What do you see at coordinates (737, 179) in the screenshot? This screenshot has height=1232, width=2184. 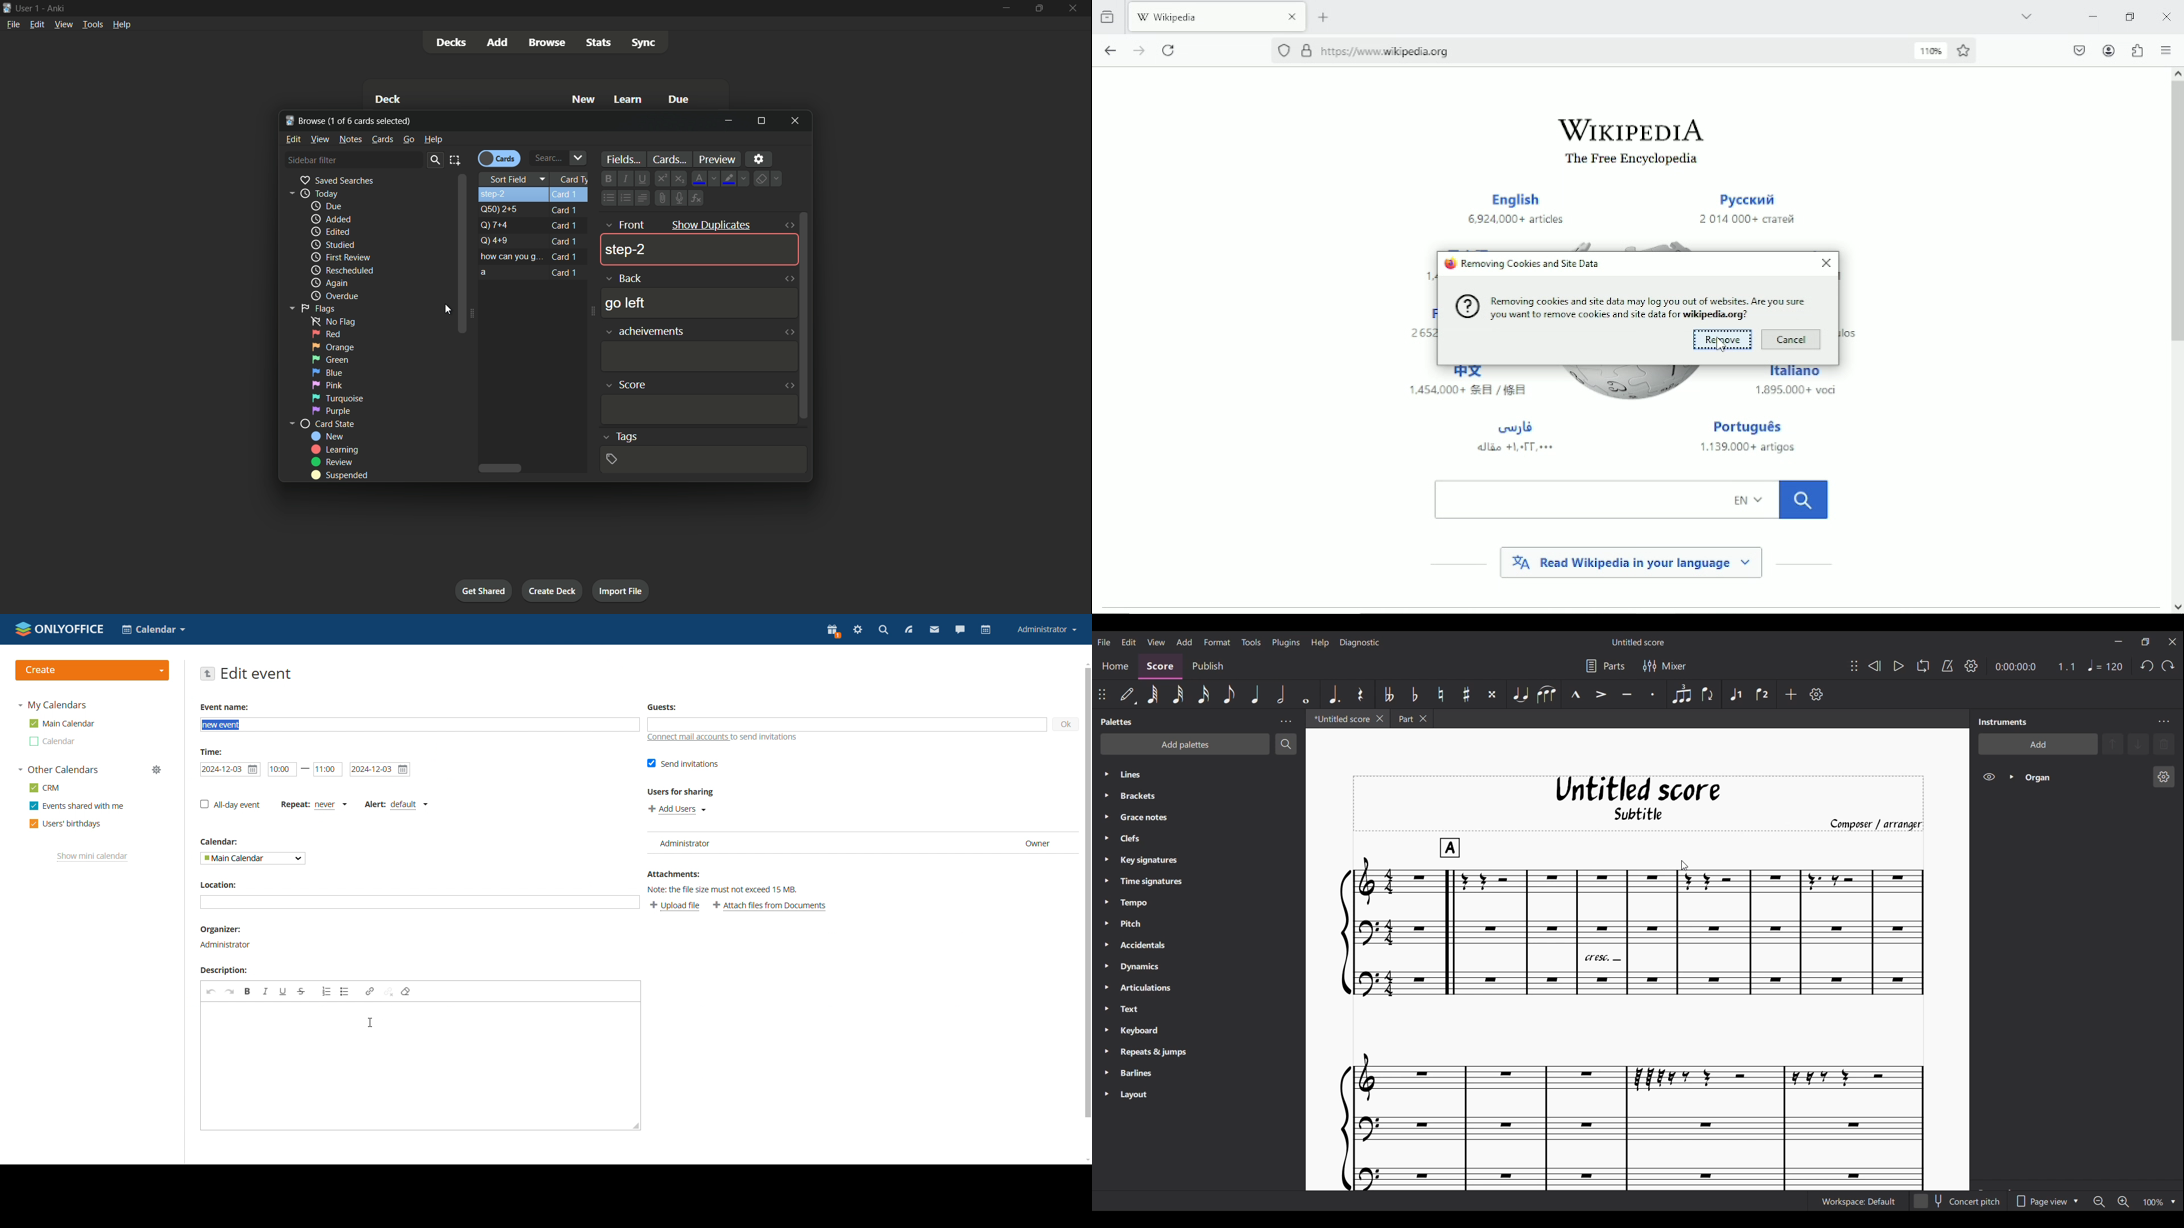 I see `Text highlight` at bounding box center [737, 179].